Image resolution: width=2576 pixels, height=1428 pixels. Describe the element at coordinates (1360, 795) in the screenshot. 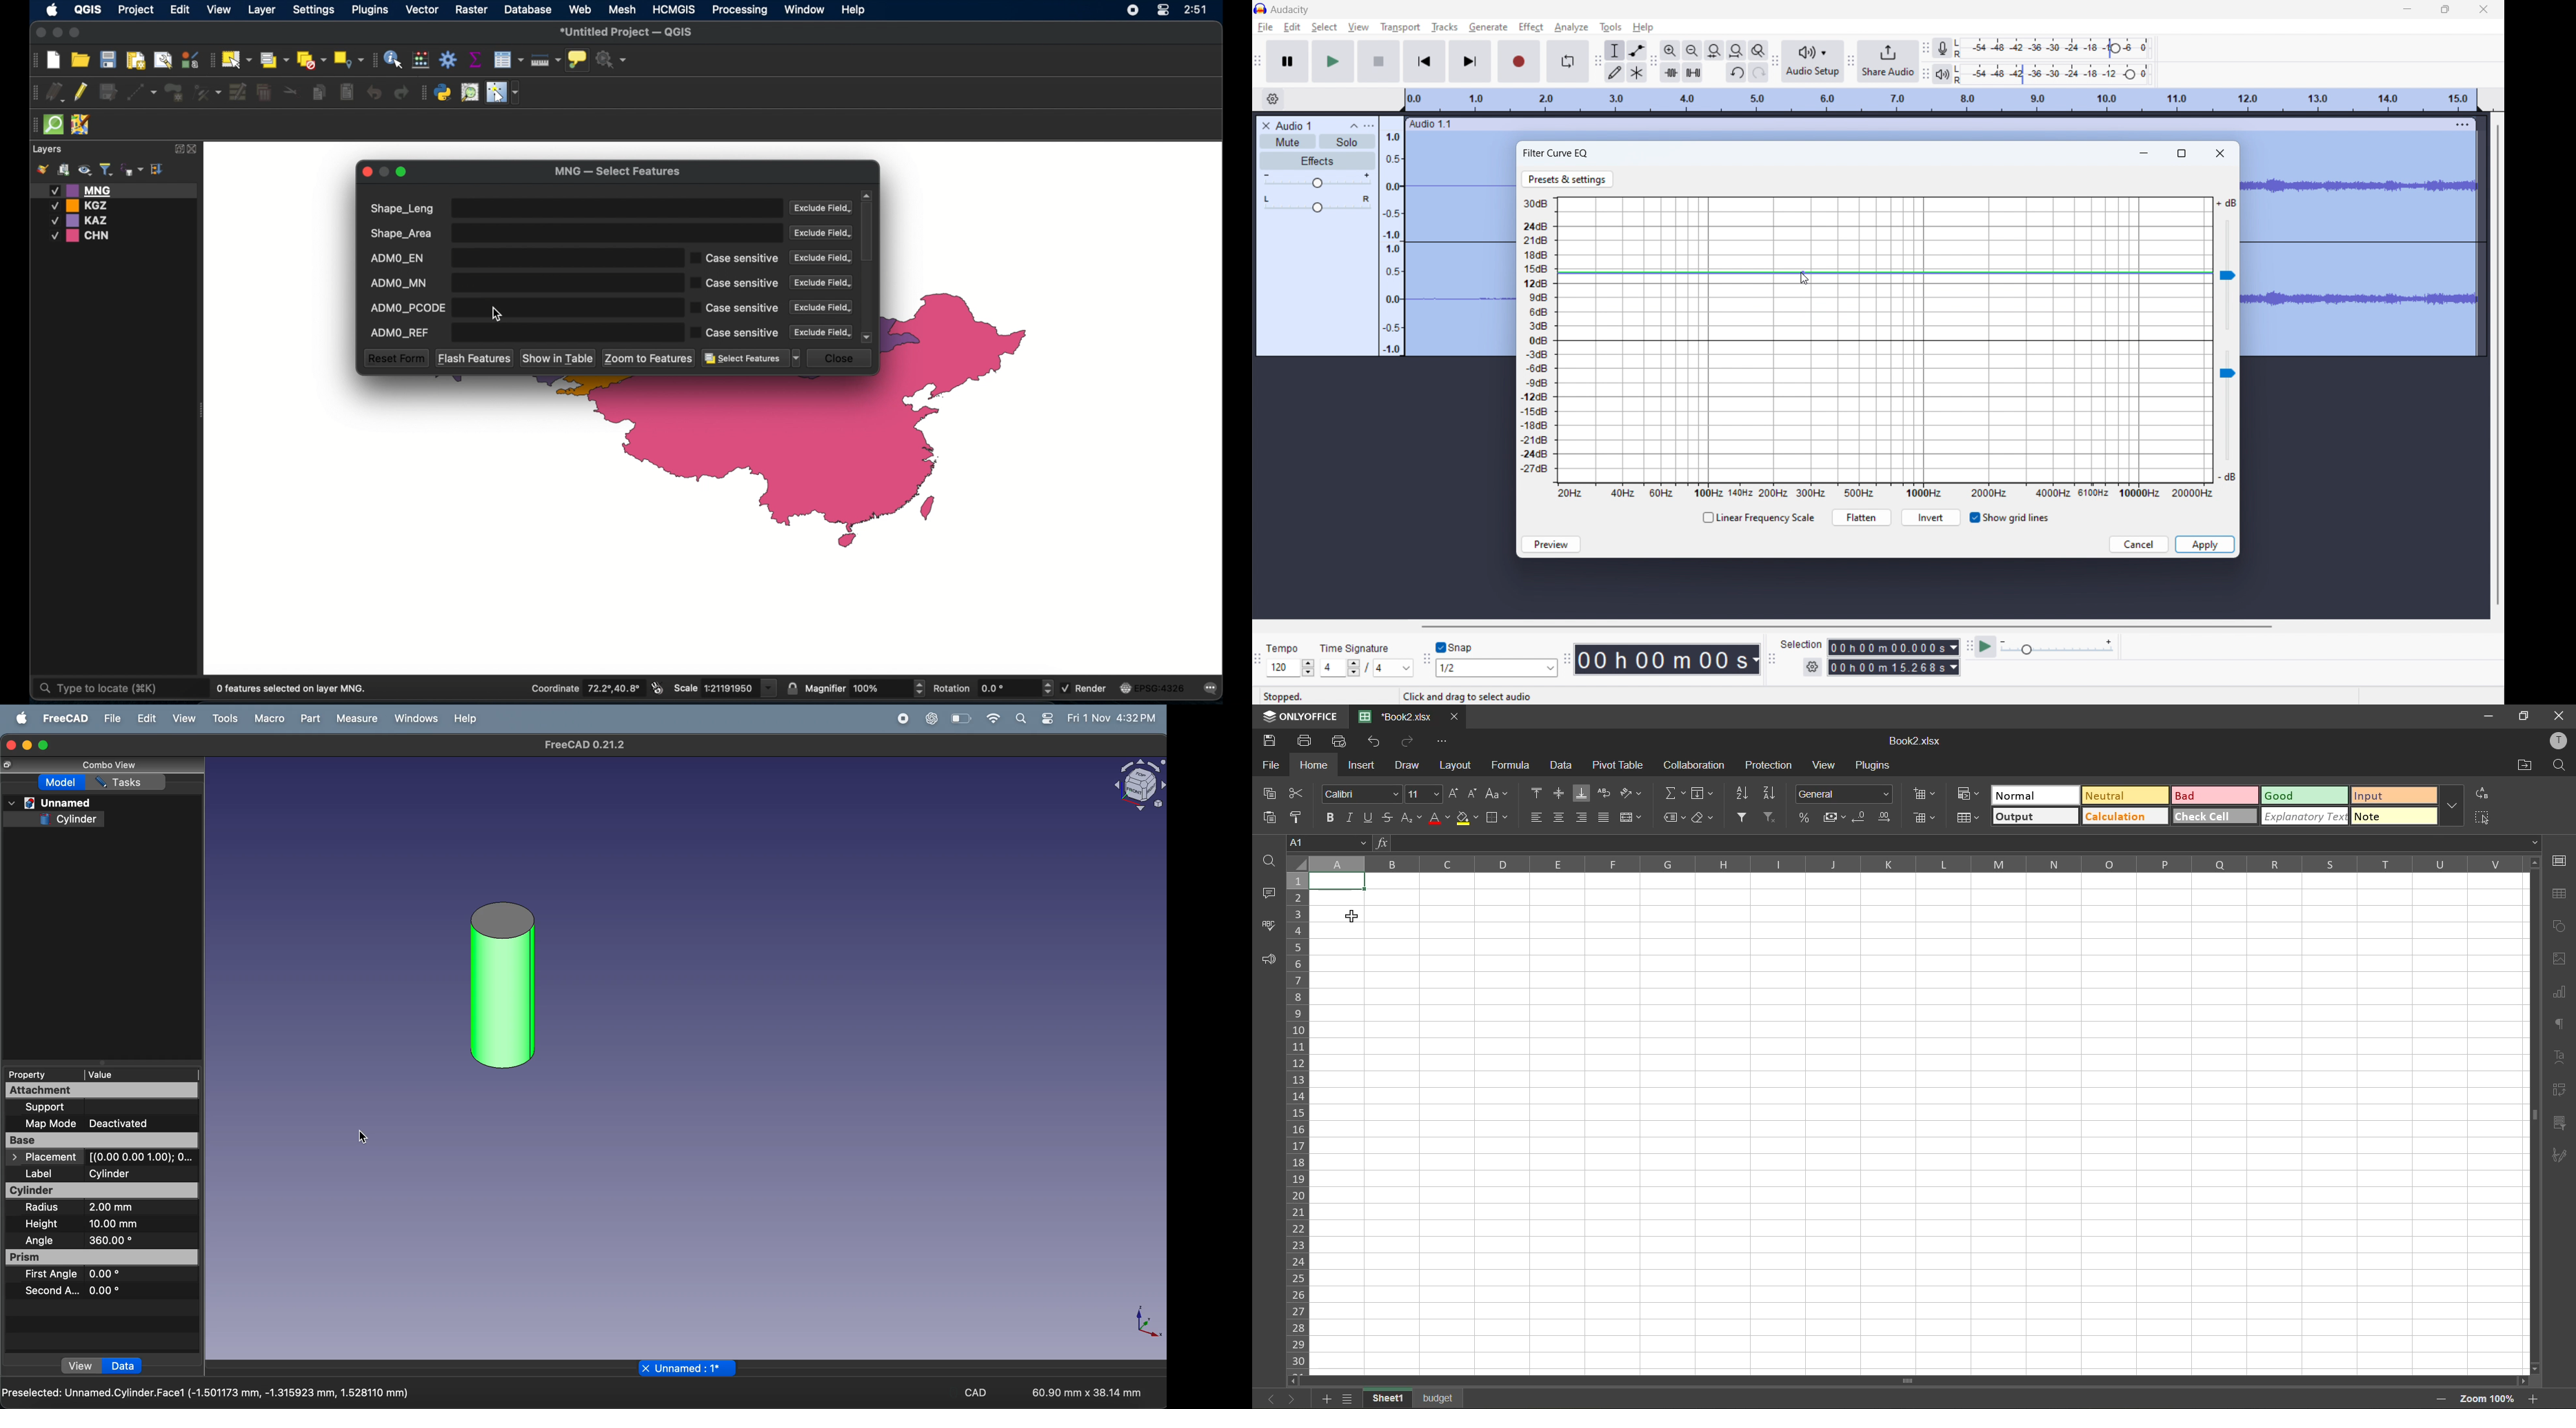

I see `font style` at that location.